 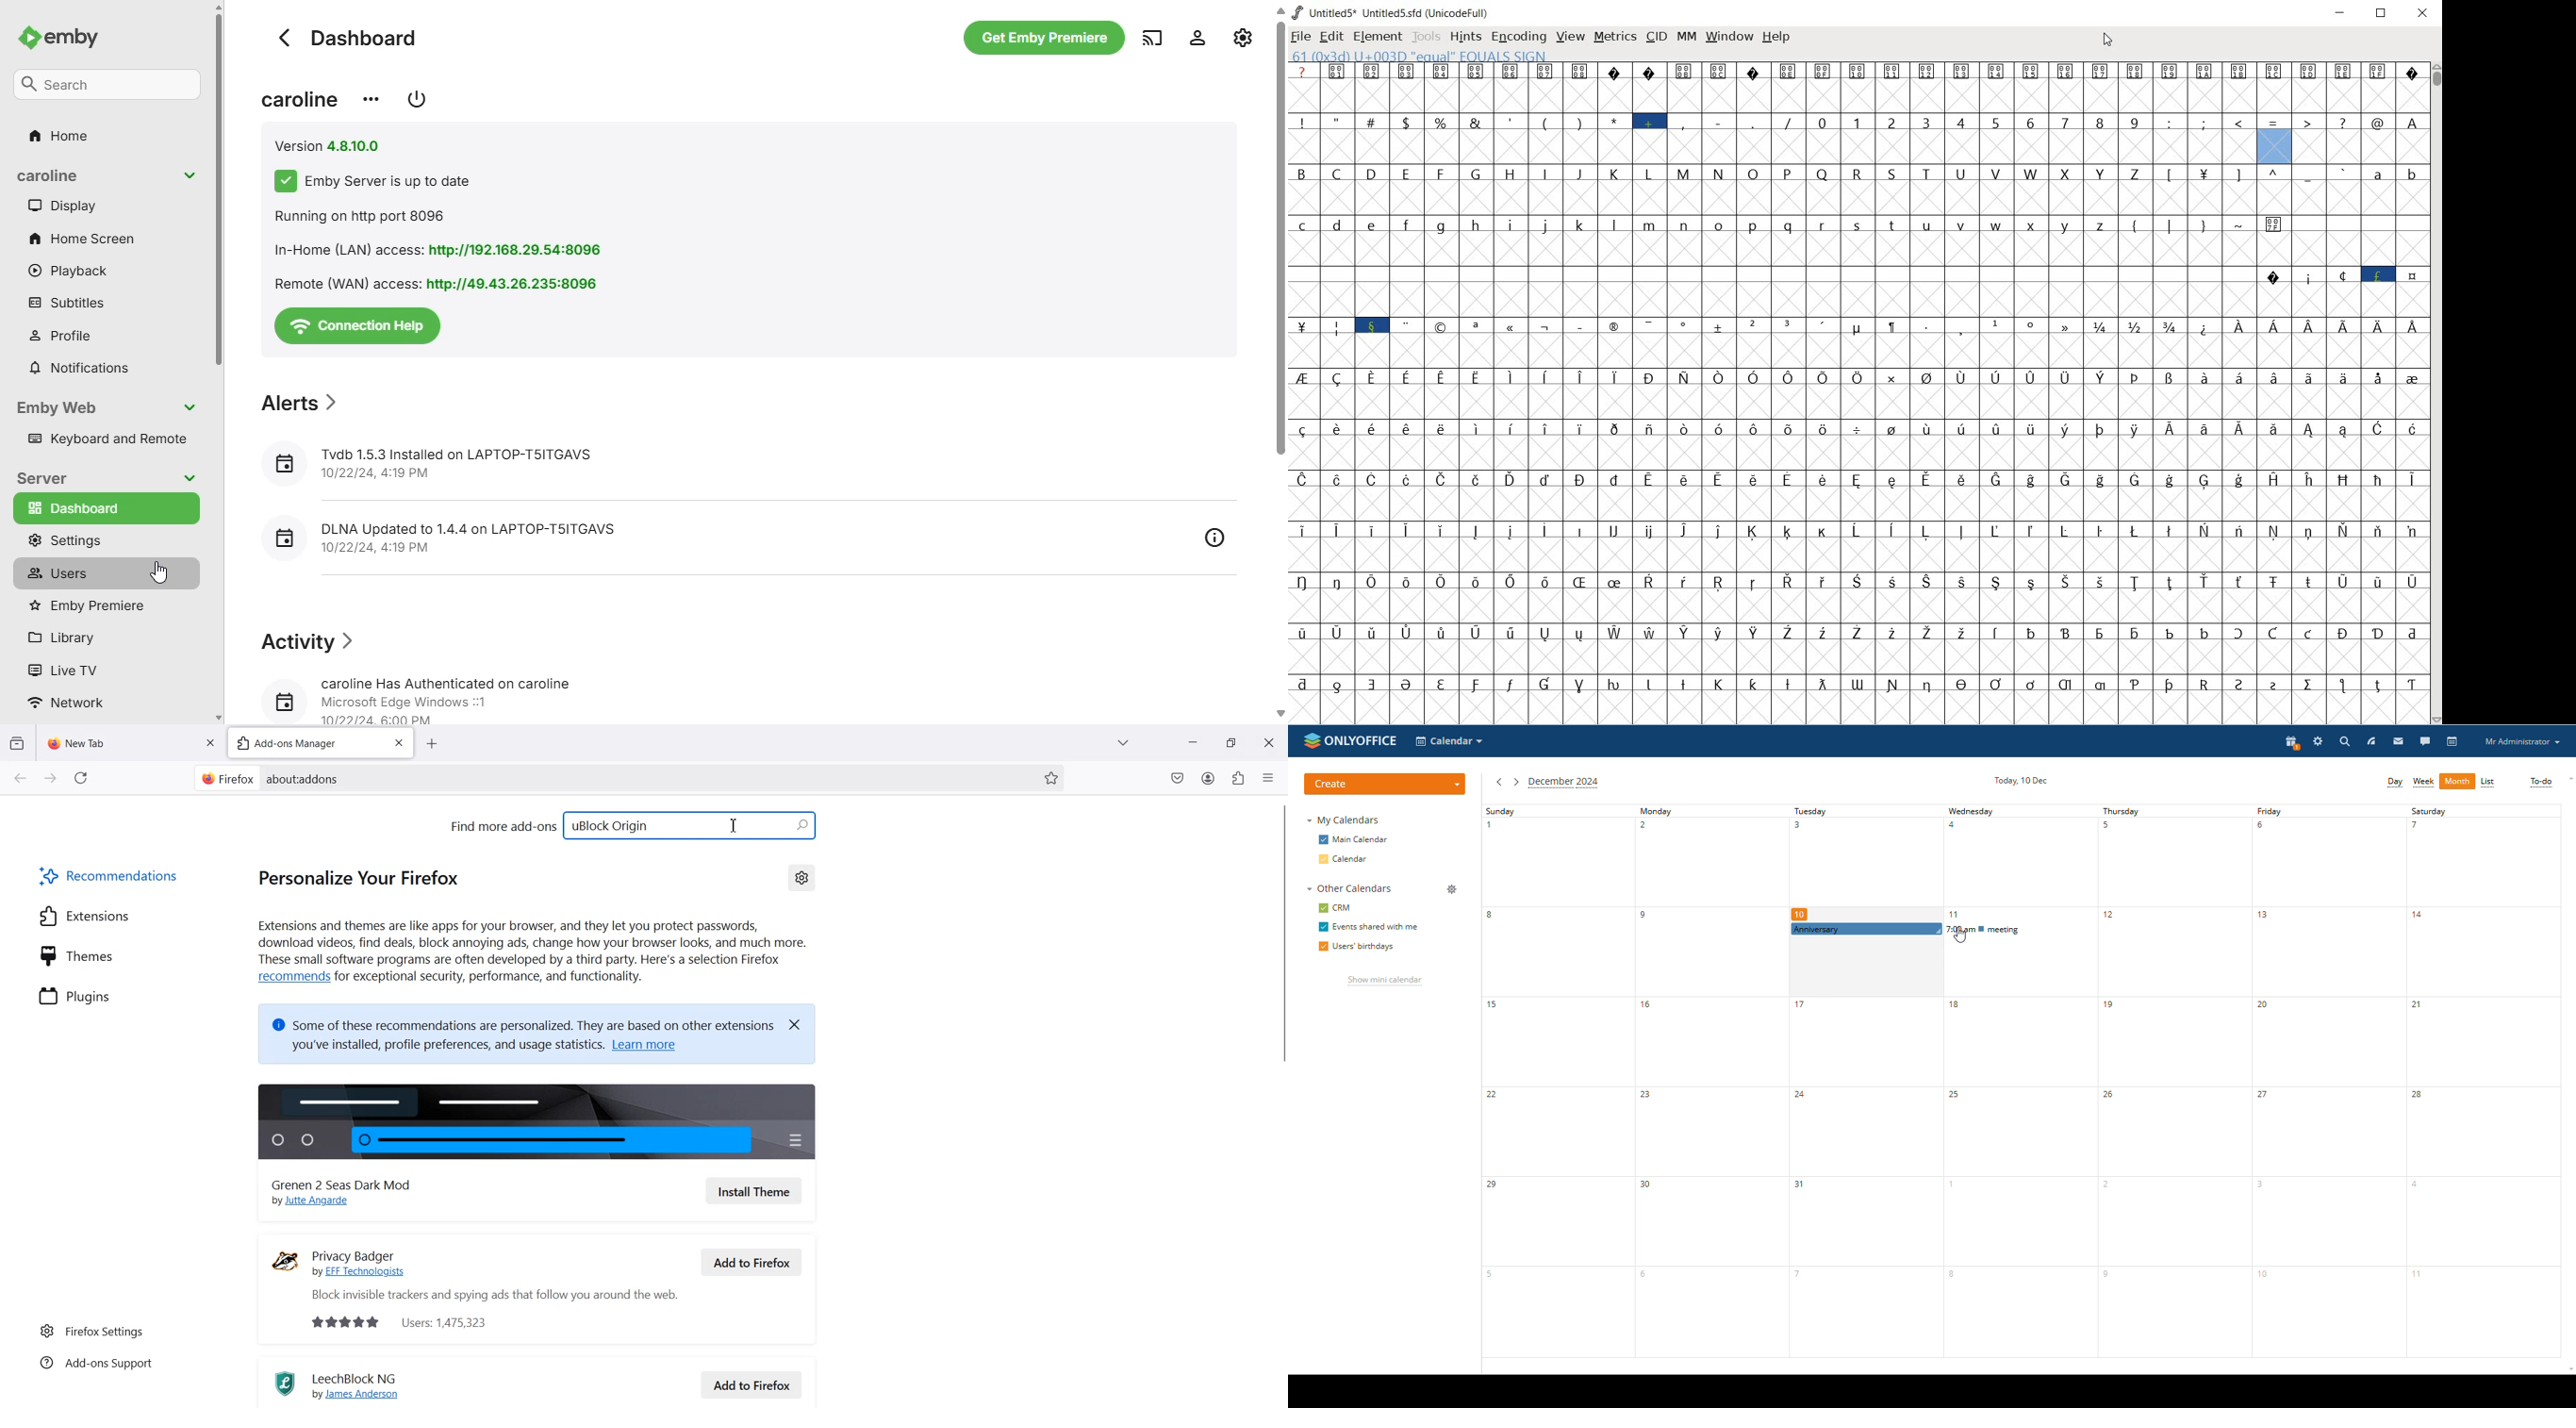 I want to click on Add to Firefox, so click(x=753, y=1384).